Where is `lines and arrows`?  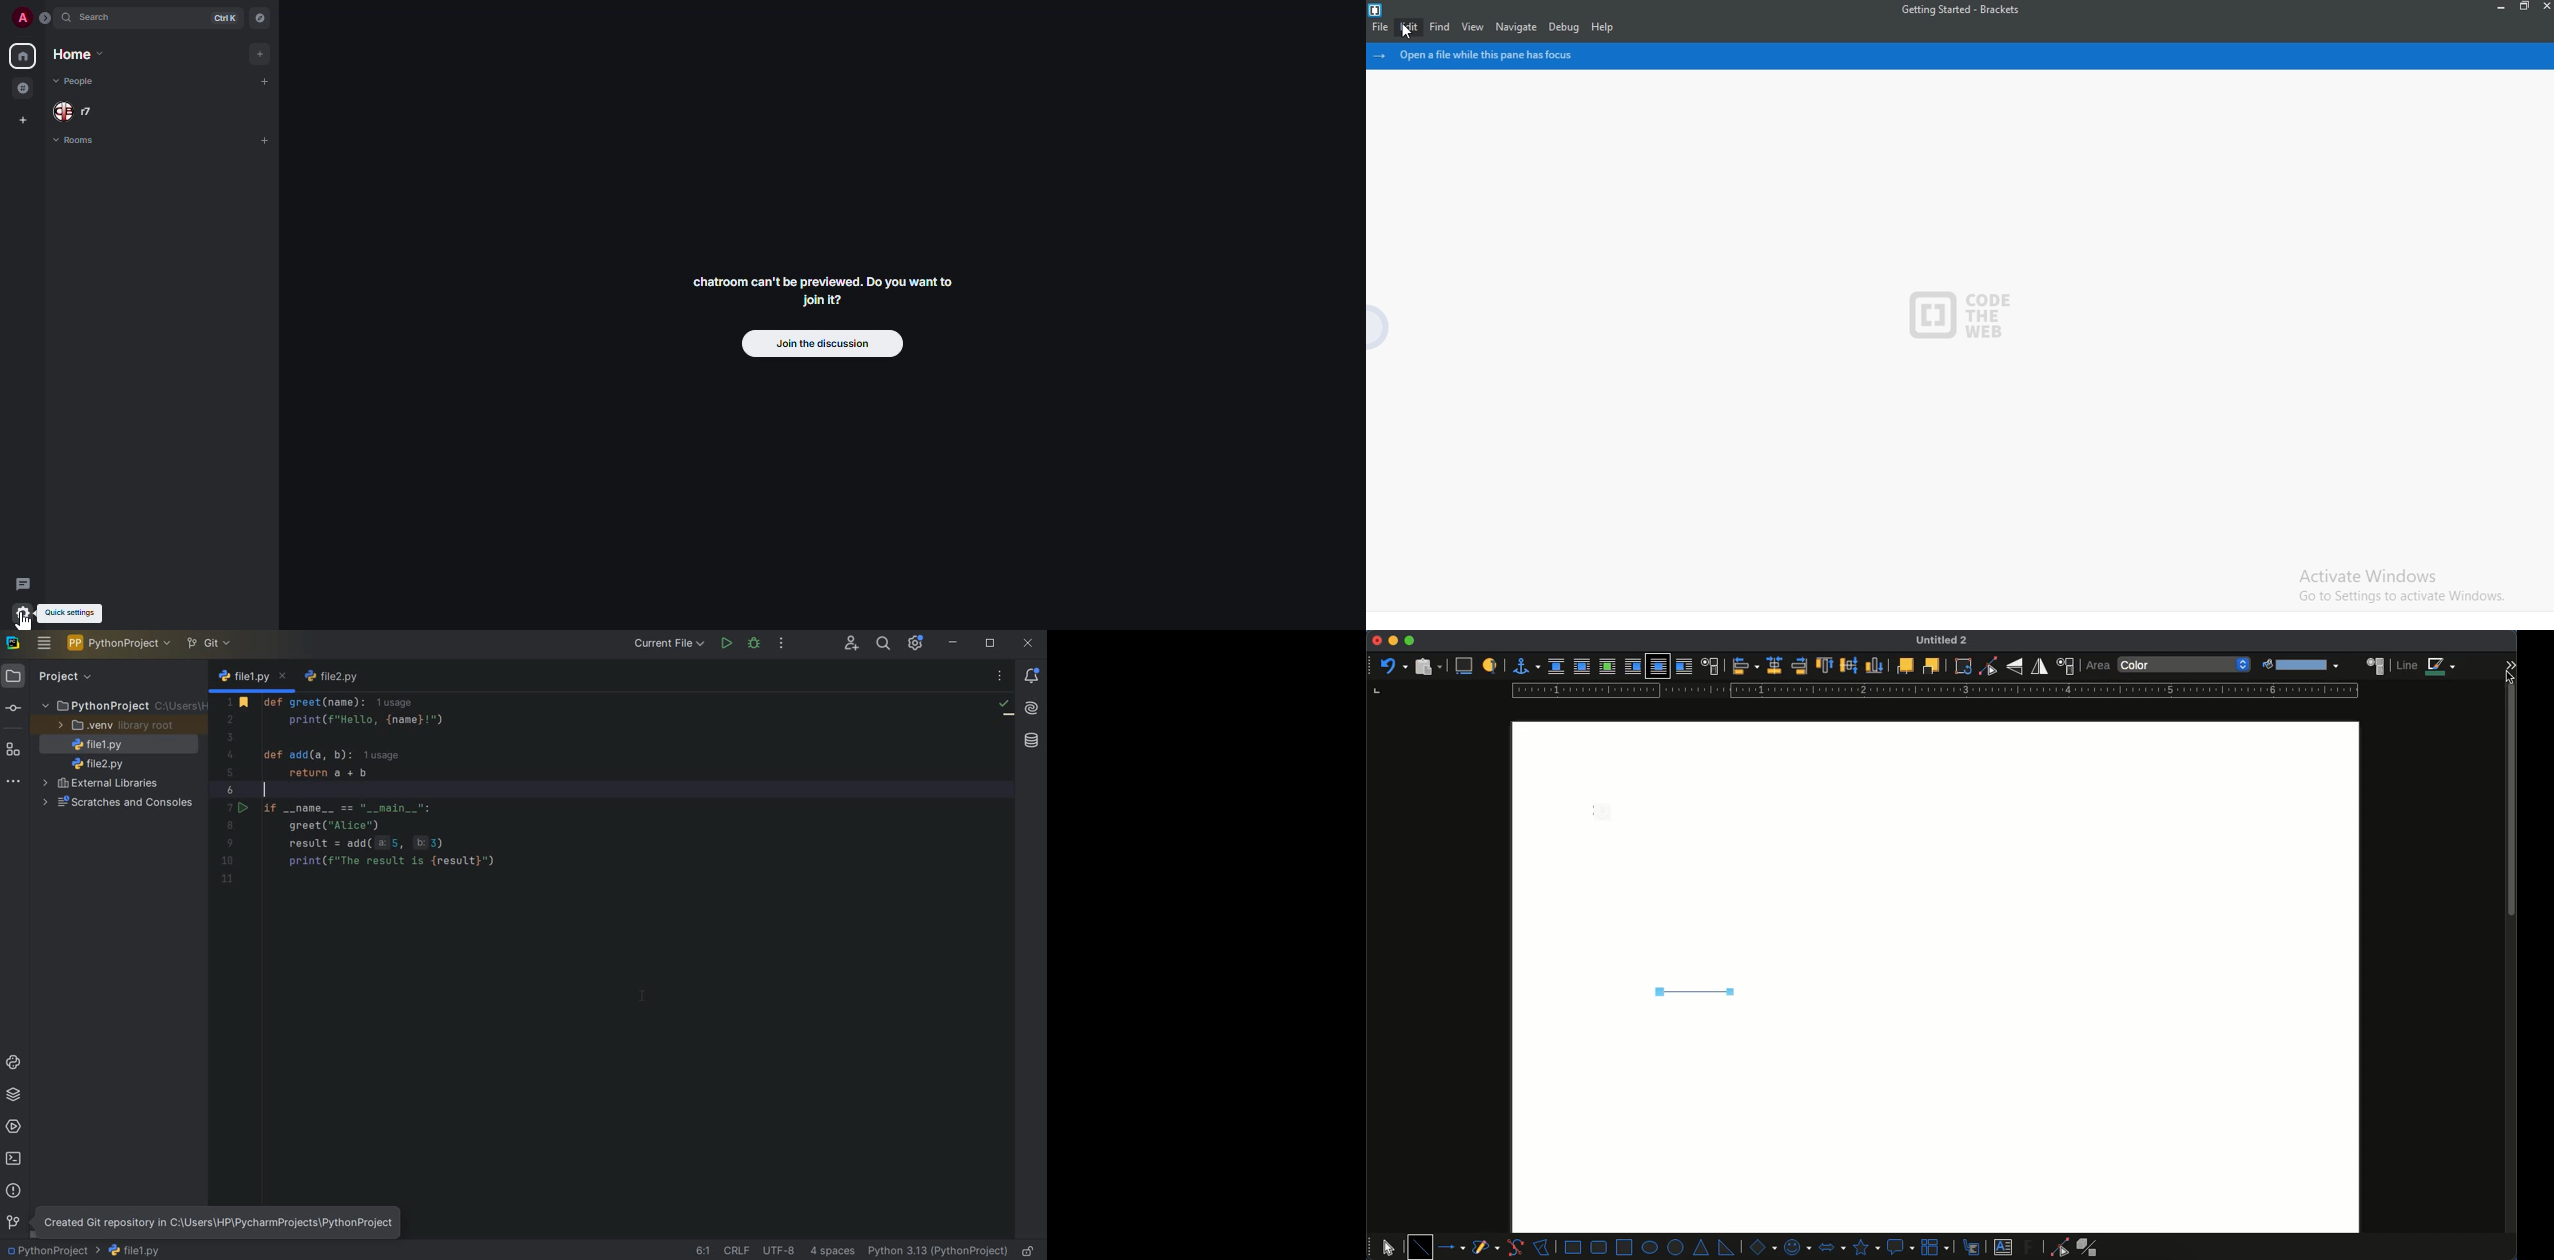
lines and arrows is located at coordinates (1453, 1247).